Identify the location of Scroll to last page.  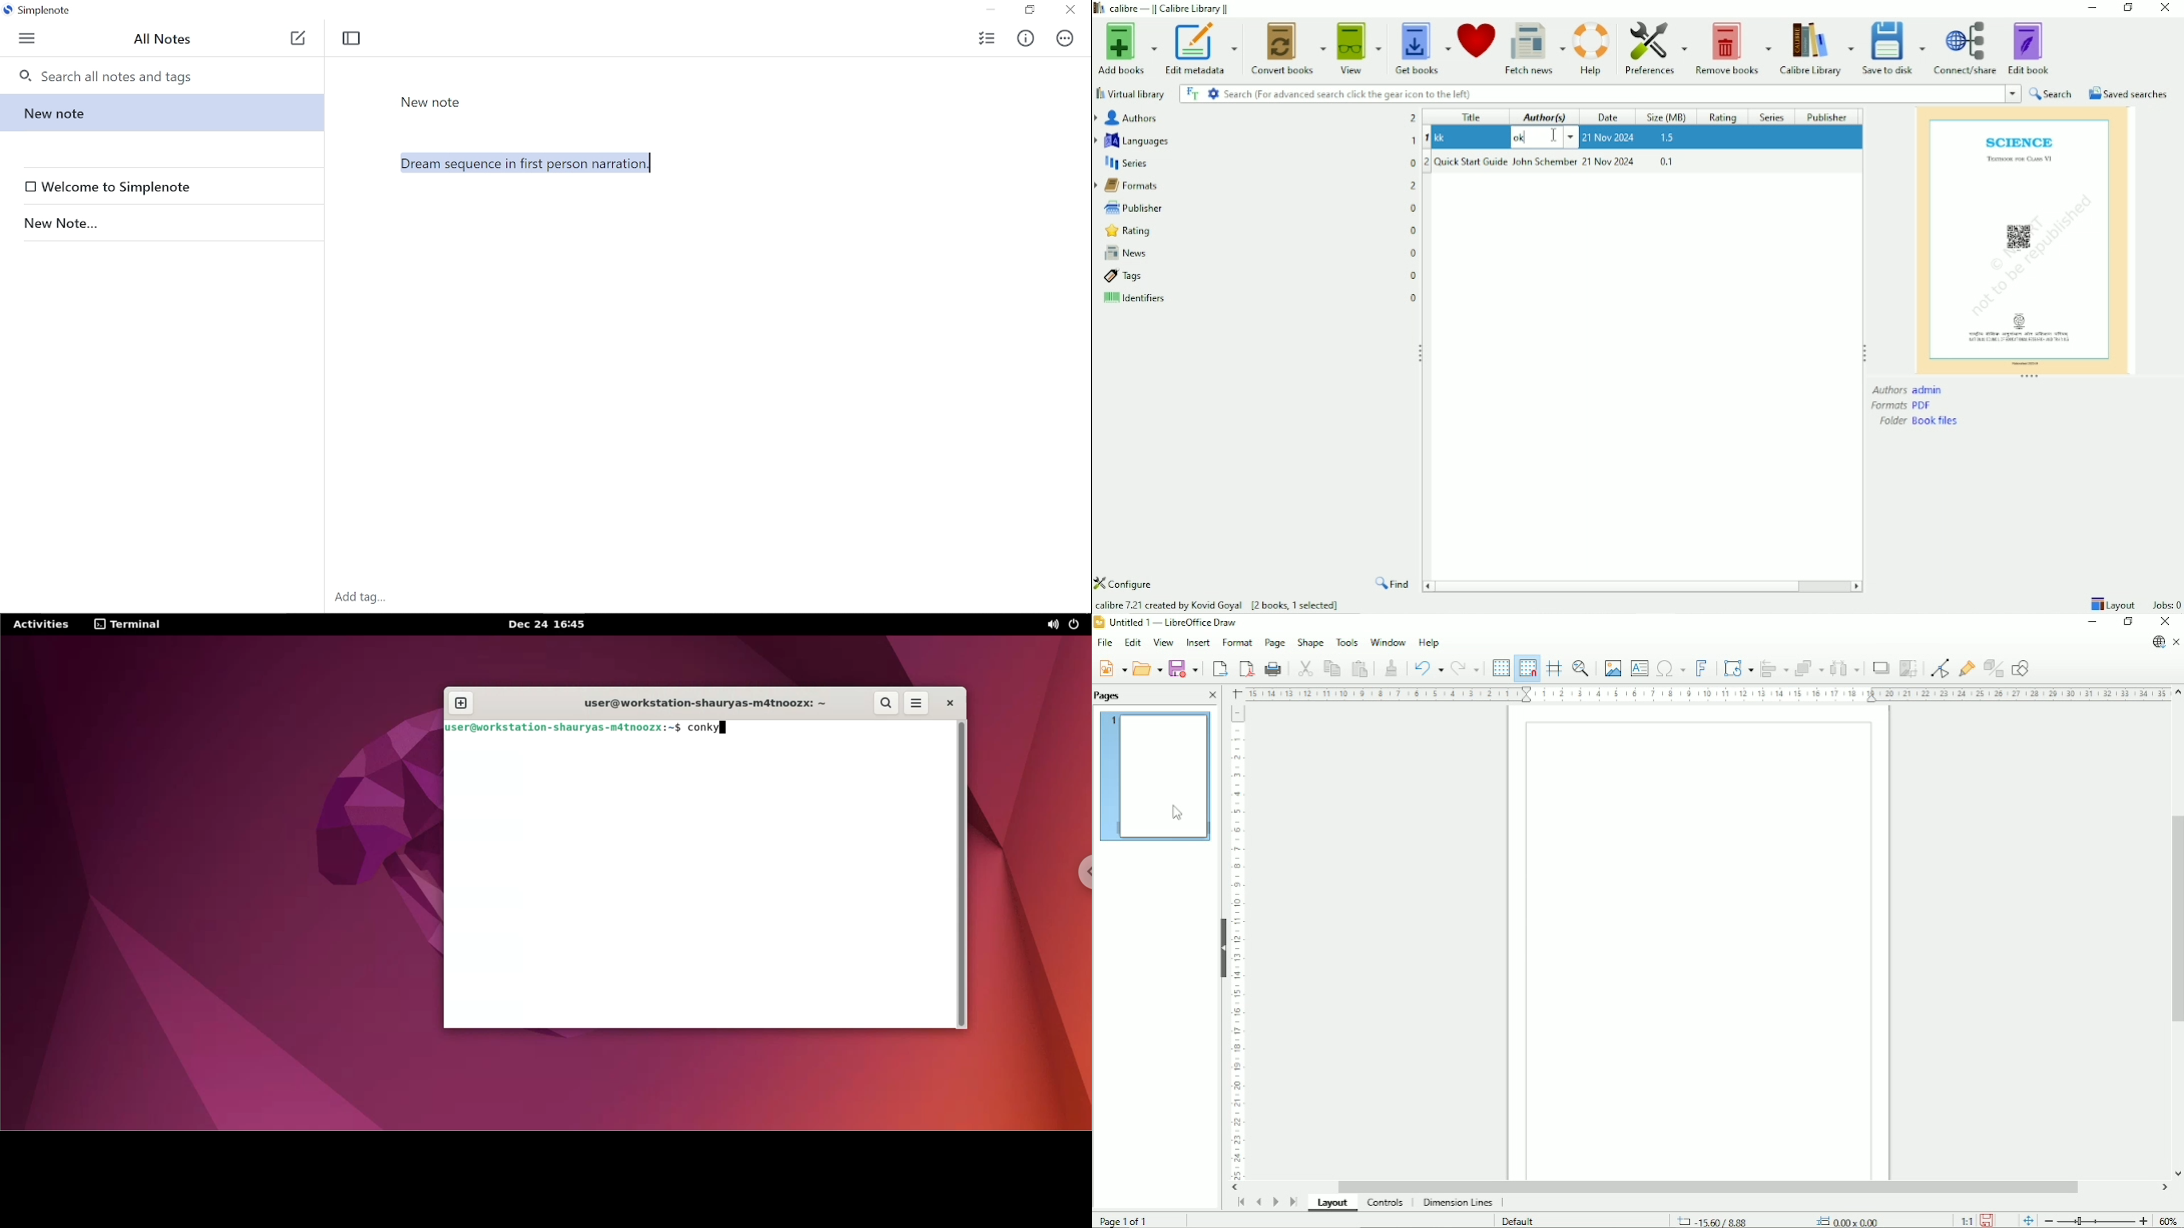
(1294, 1201).